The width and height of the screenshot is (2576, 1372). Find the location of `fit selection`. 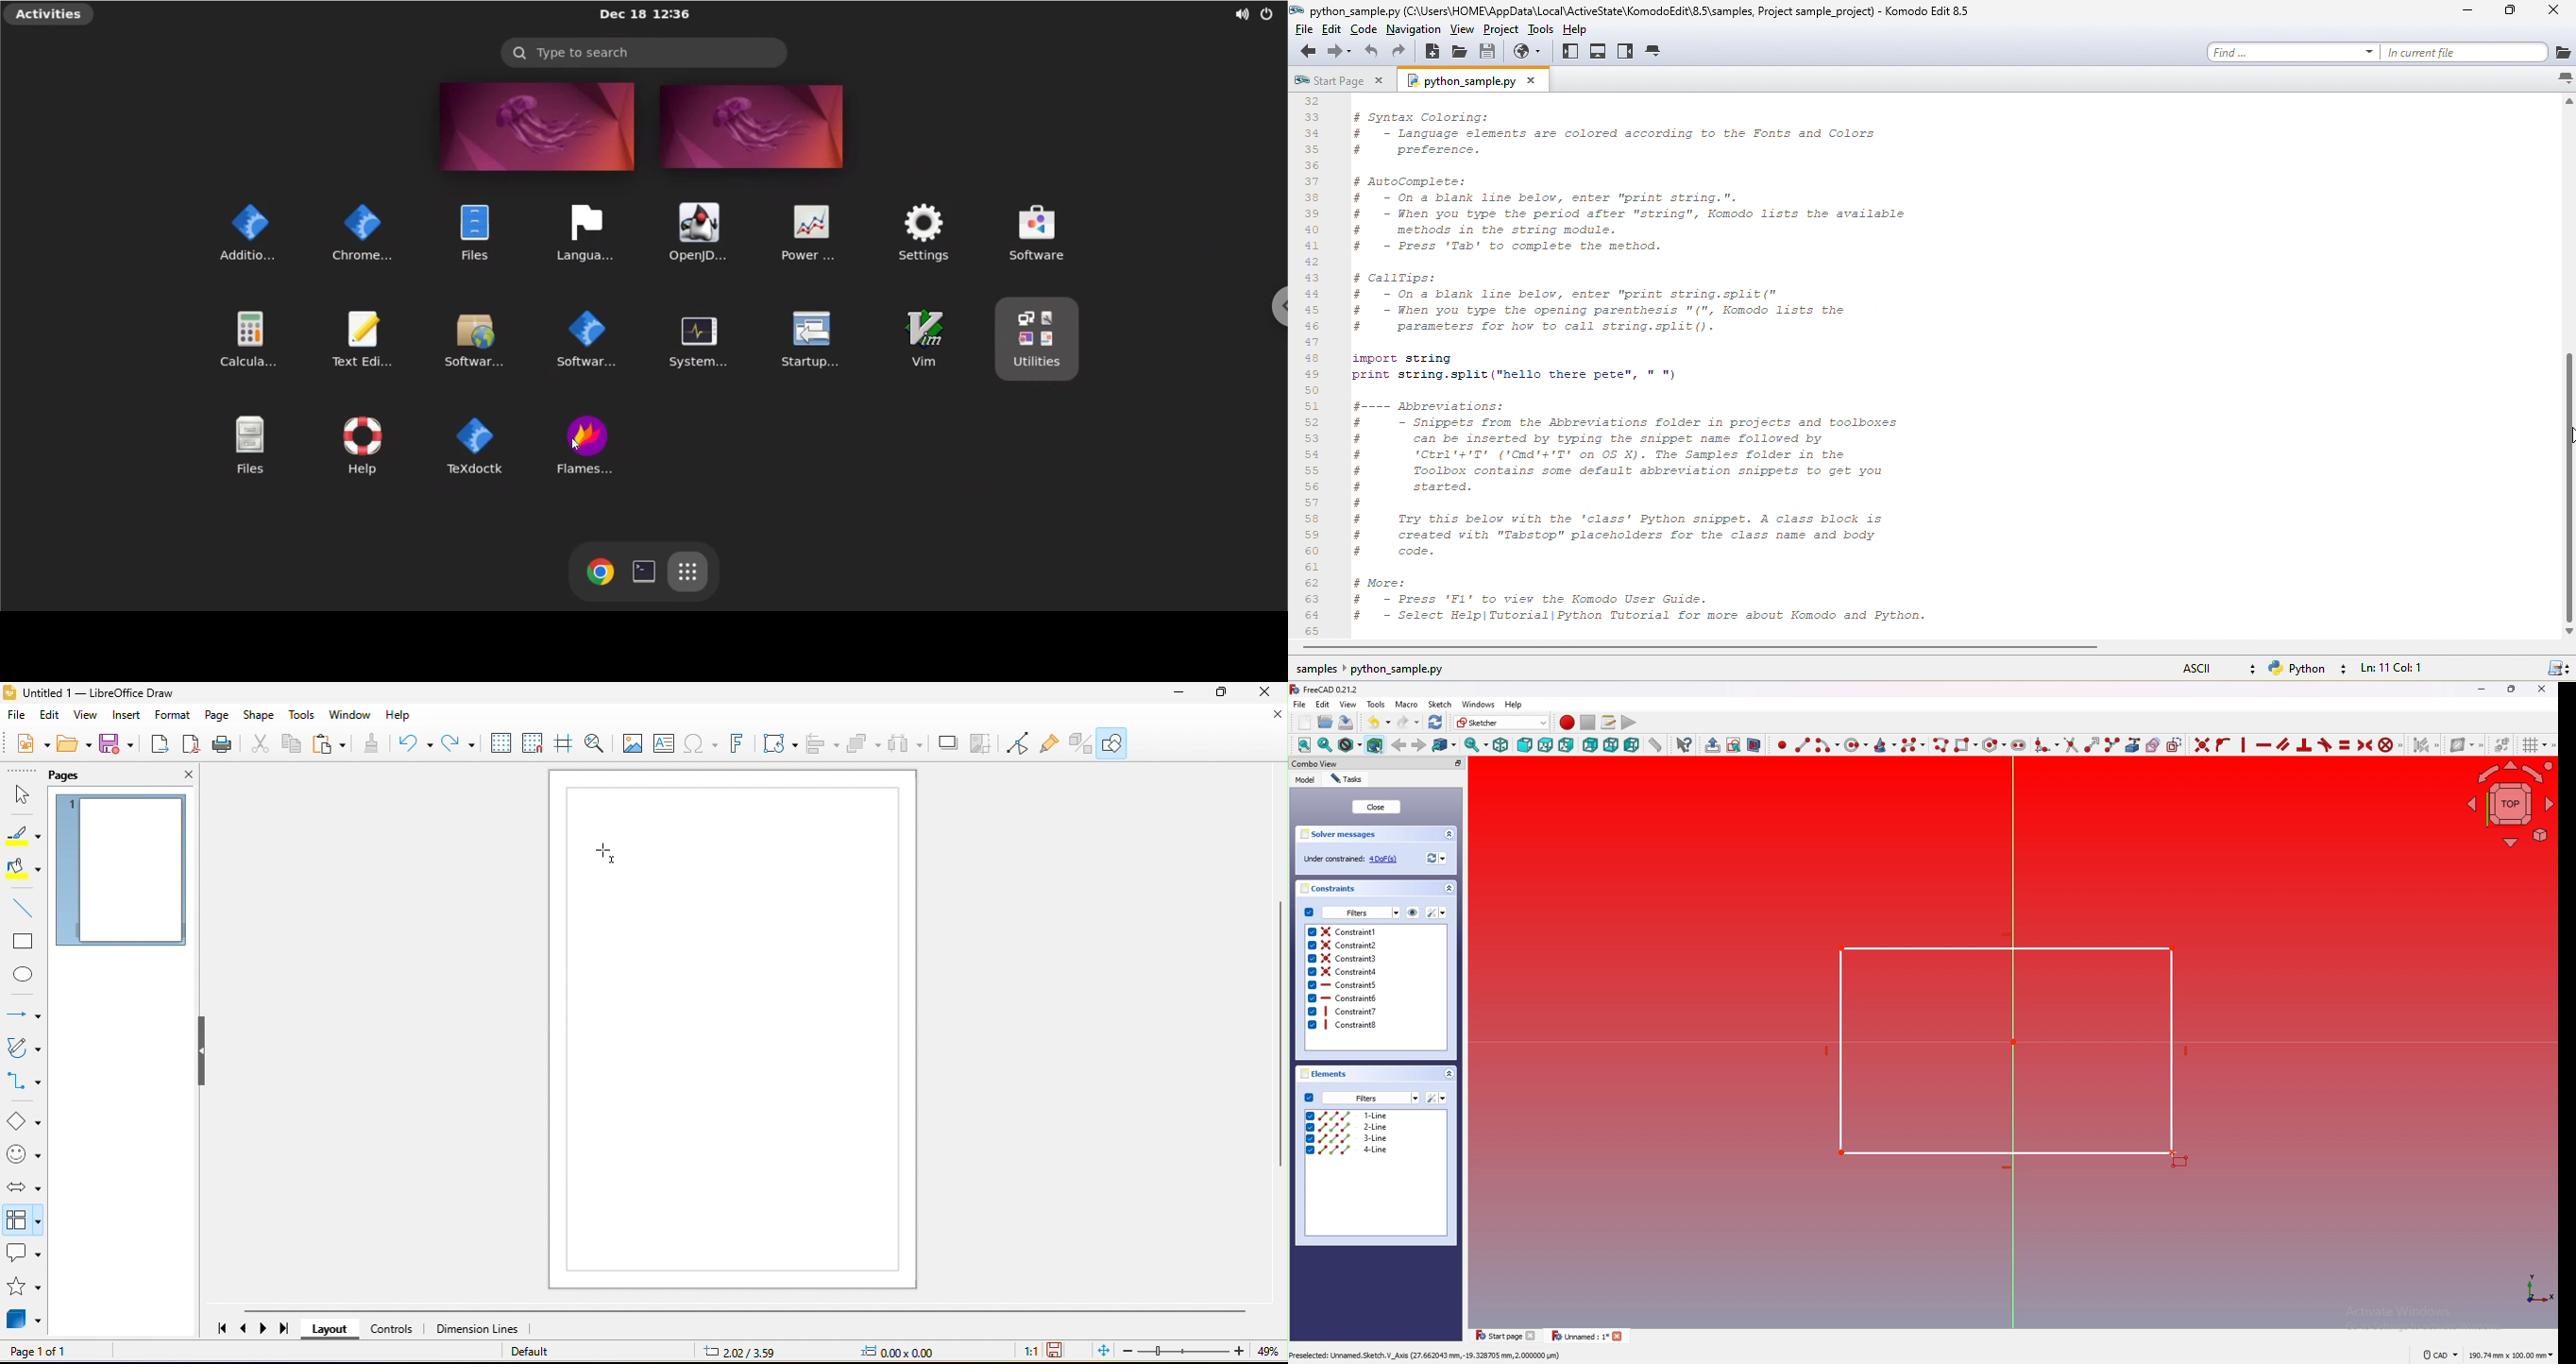

fit selection is located at coordinates (1325, 745).